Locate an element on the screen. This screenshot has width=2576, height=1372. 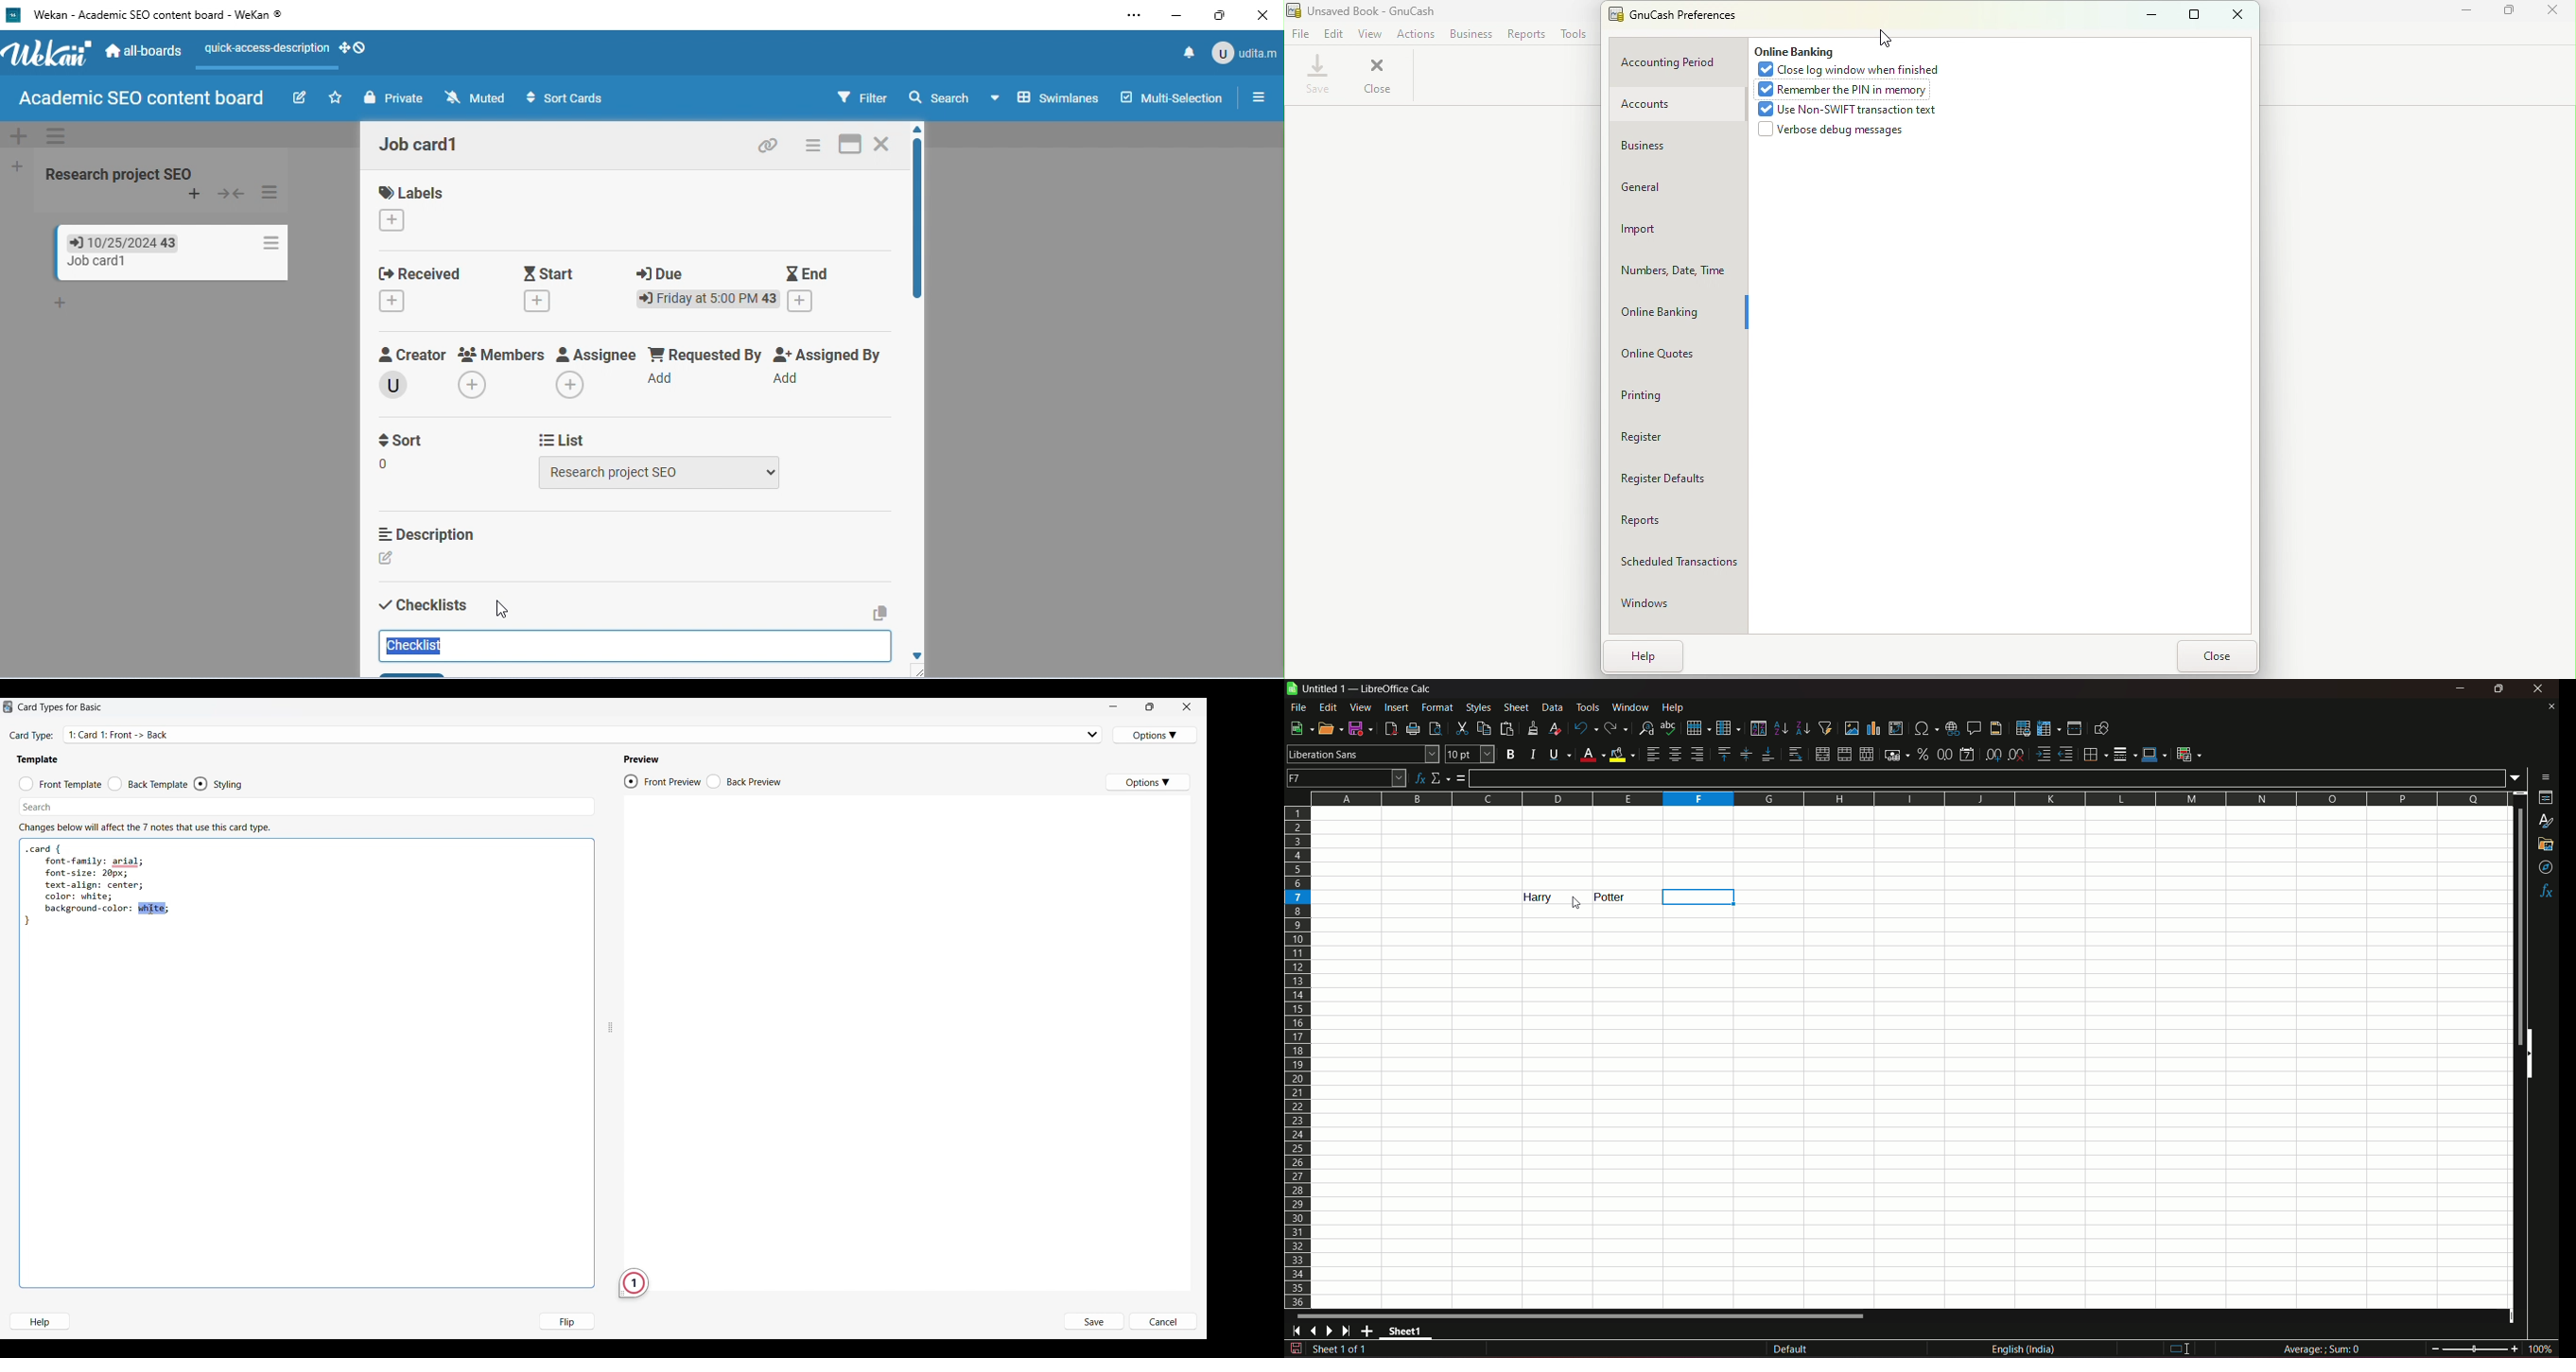
conditional is located at coordinates (2188, 753).